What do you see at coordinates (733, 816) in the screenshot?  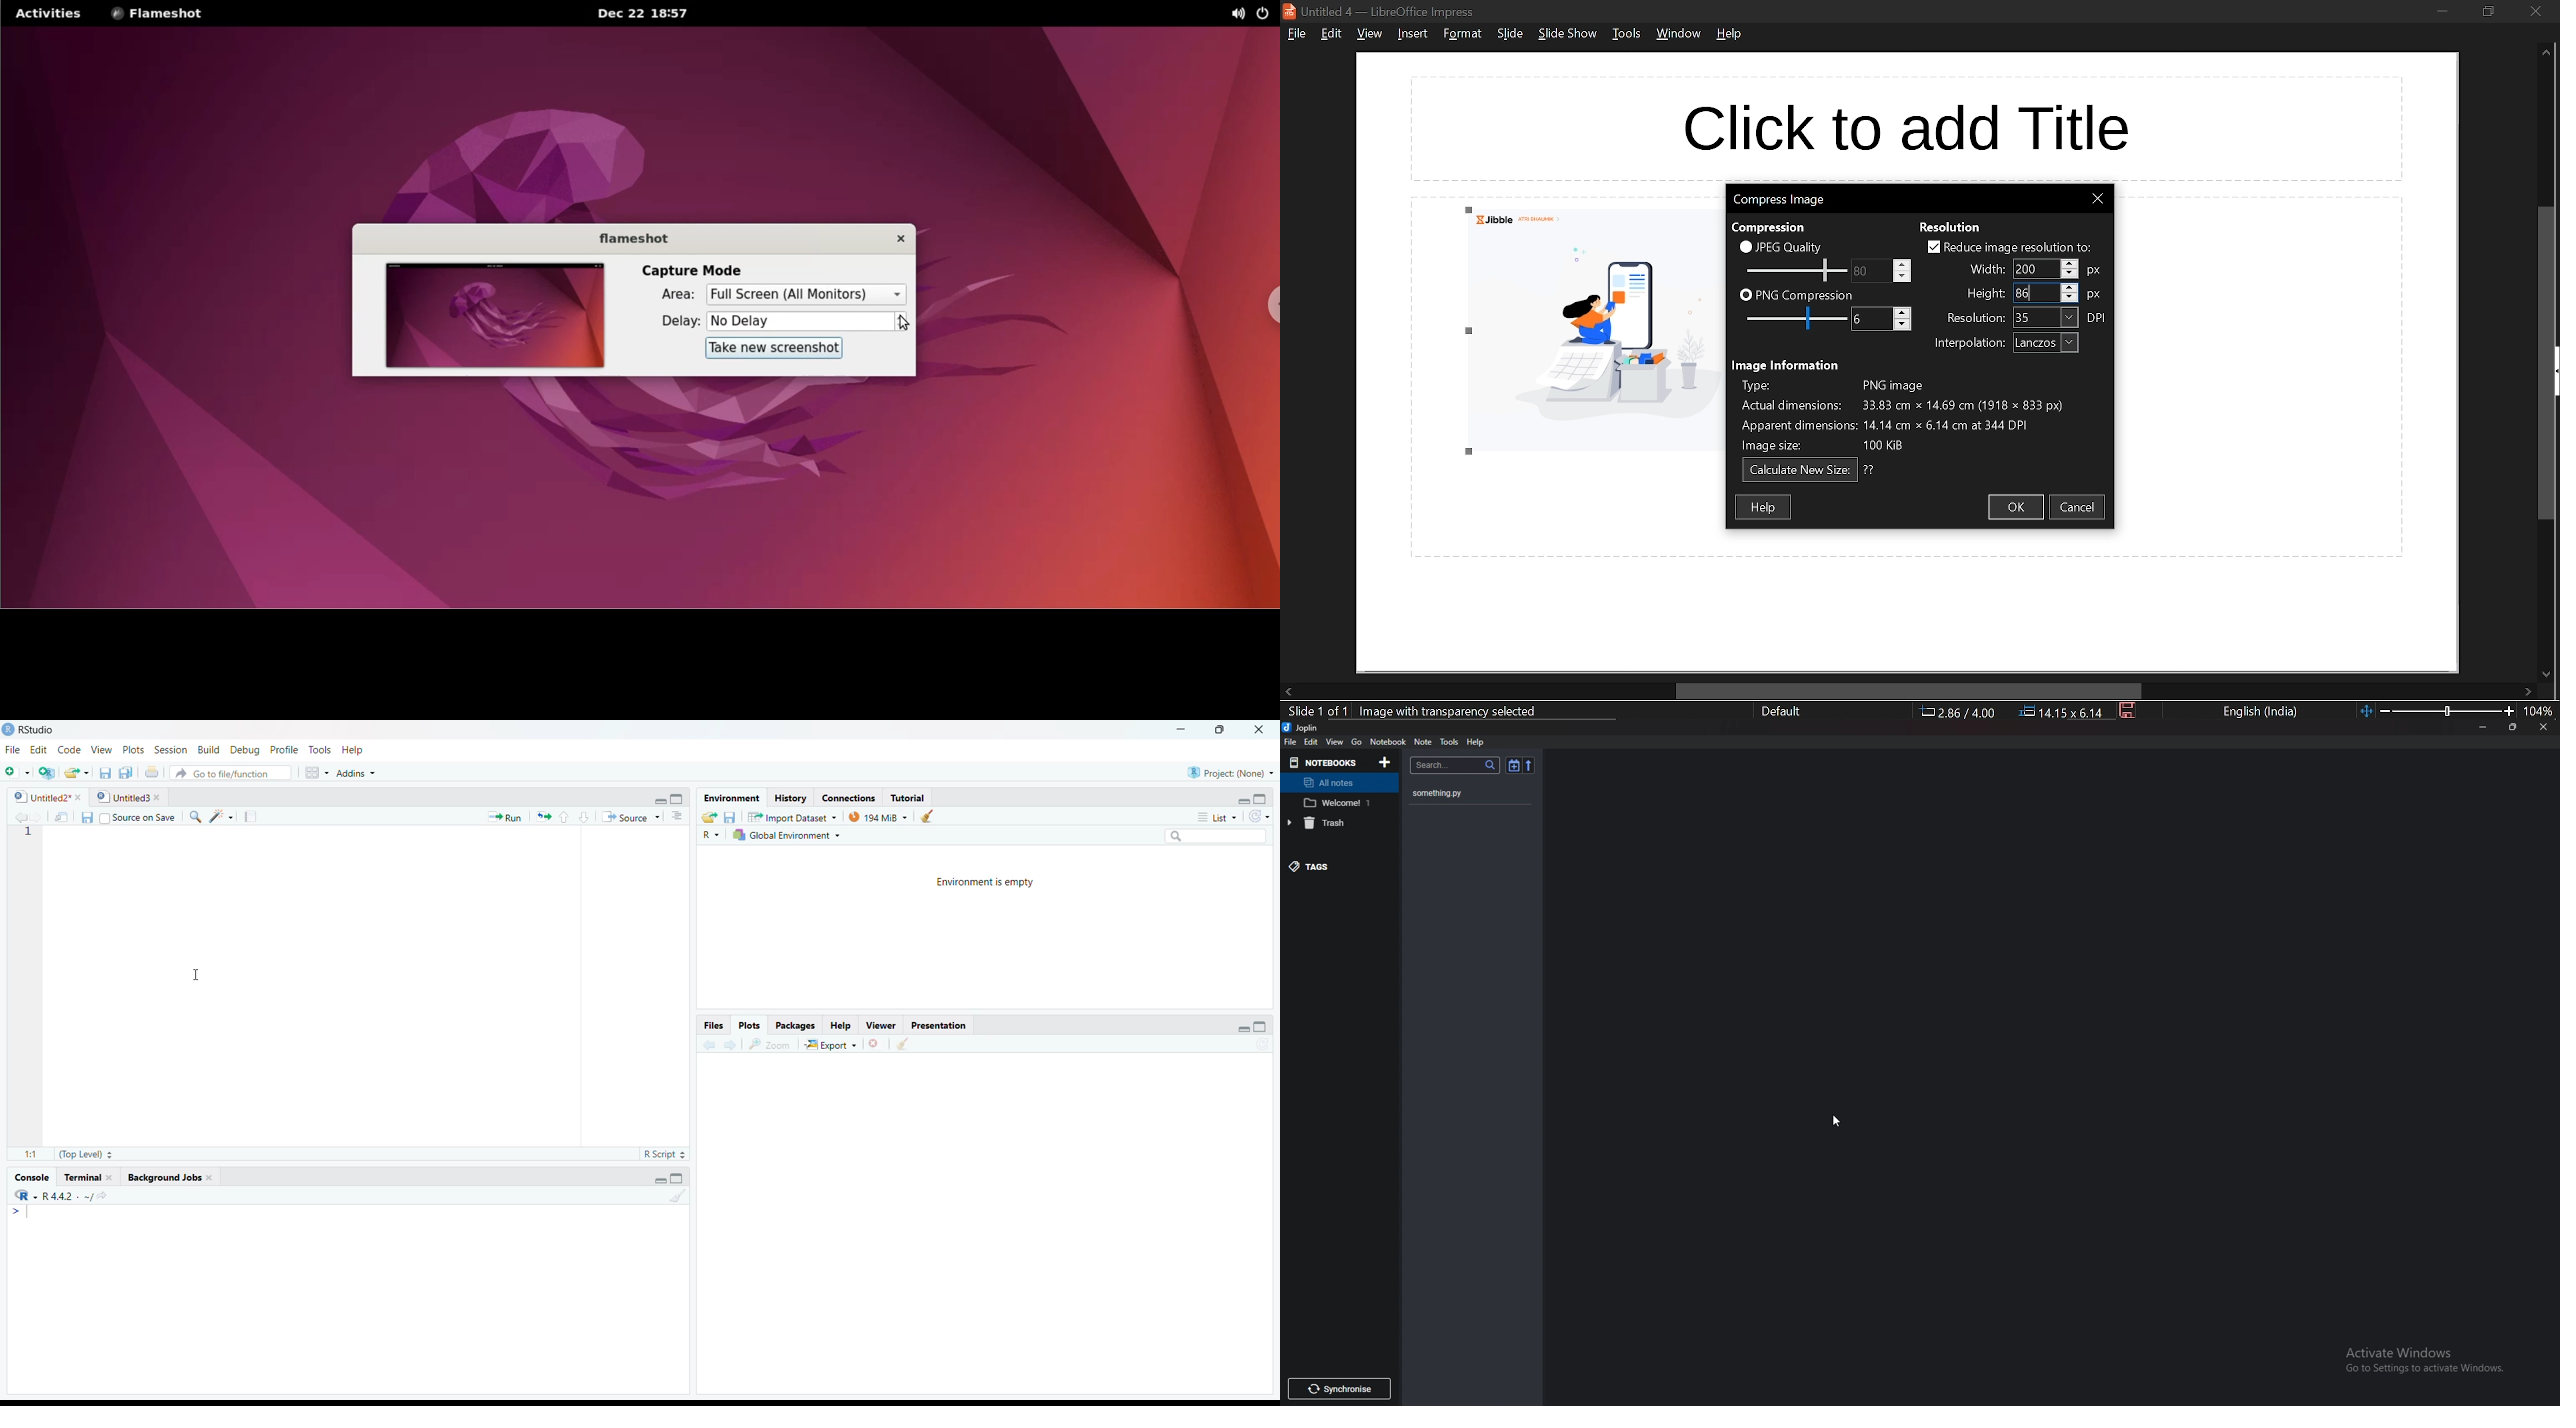 I see `Save workspace` at bounding box center [733, 816].